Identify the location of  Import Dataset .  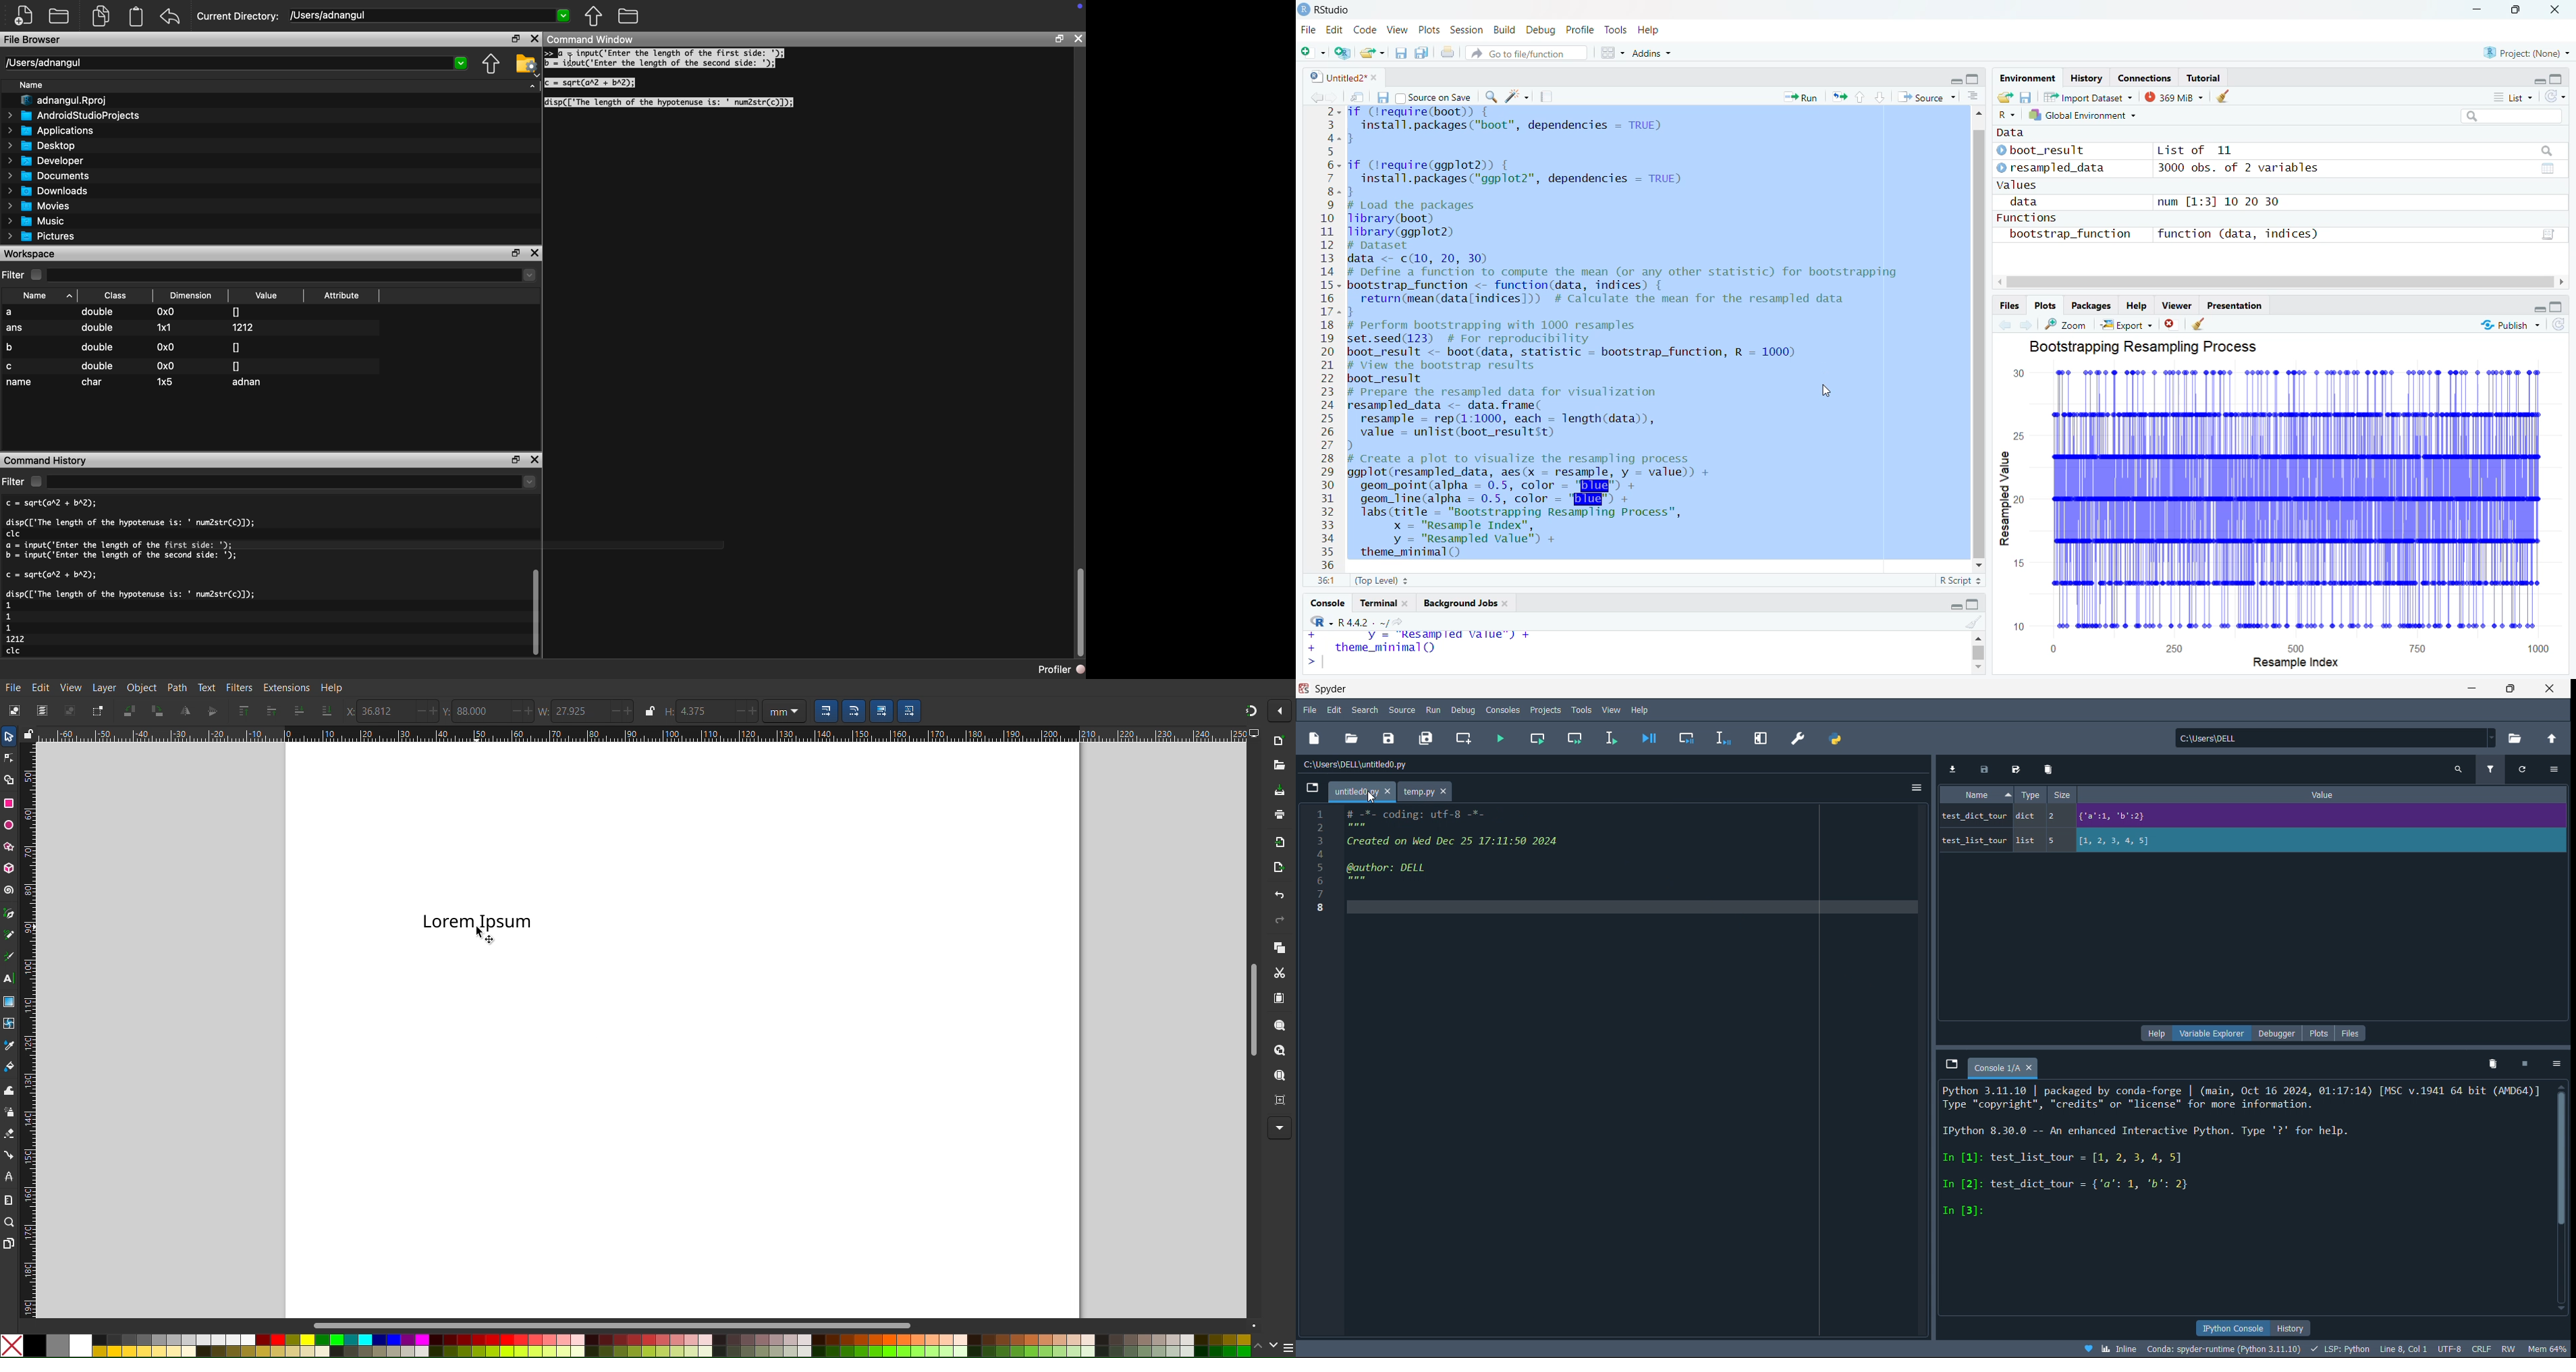
(2089, 95).